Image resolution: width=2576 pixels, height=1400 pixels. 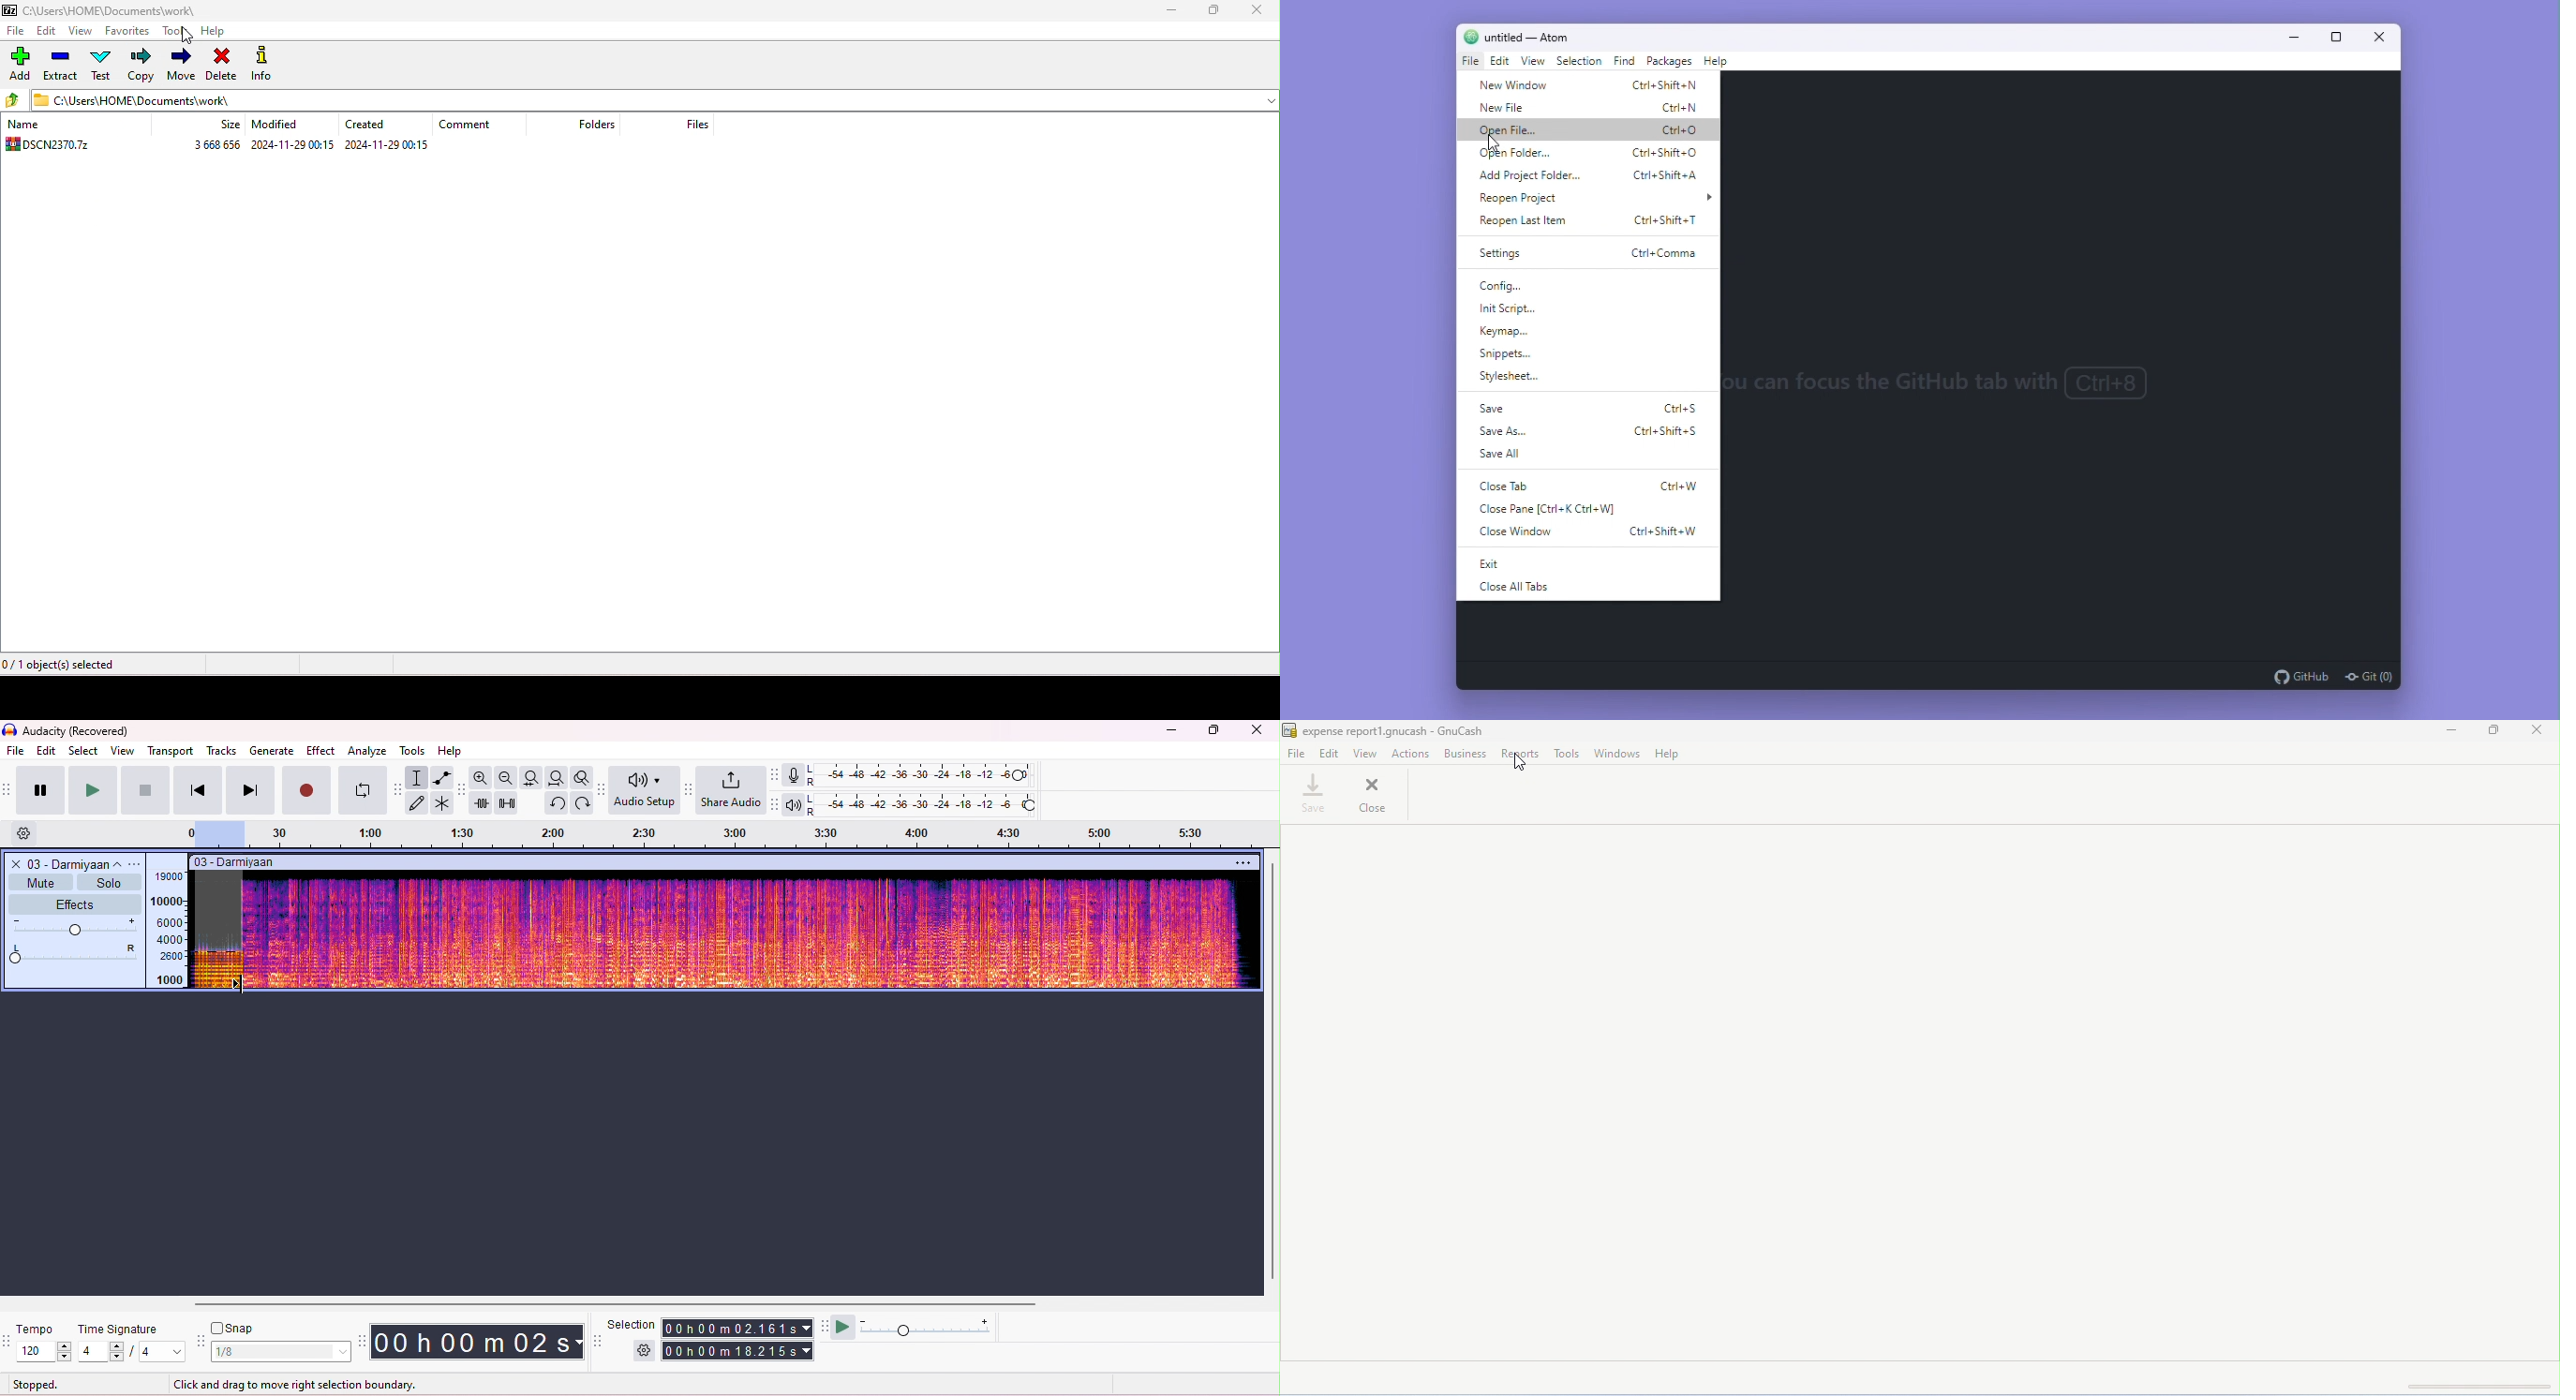 What do you see at coordinates (1171, 733) in the screenshot?
I see `minimize` at bounding box center [1171, 733].